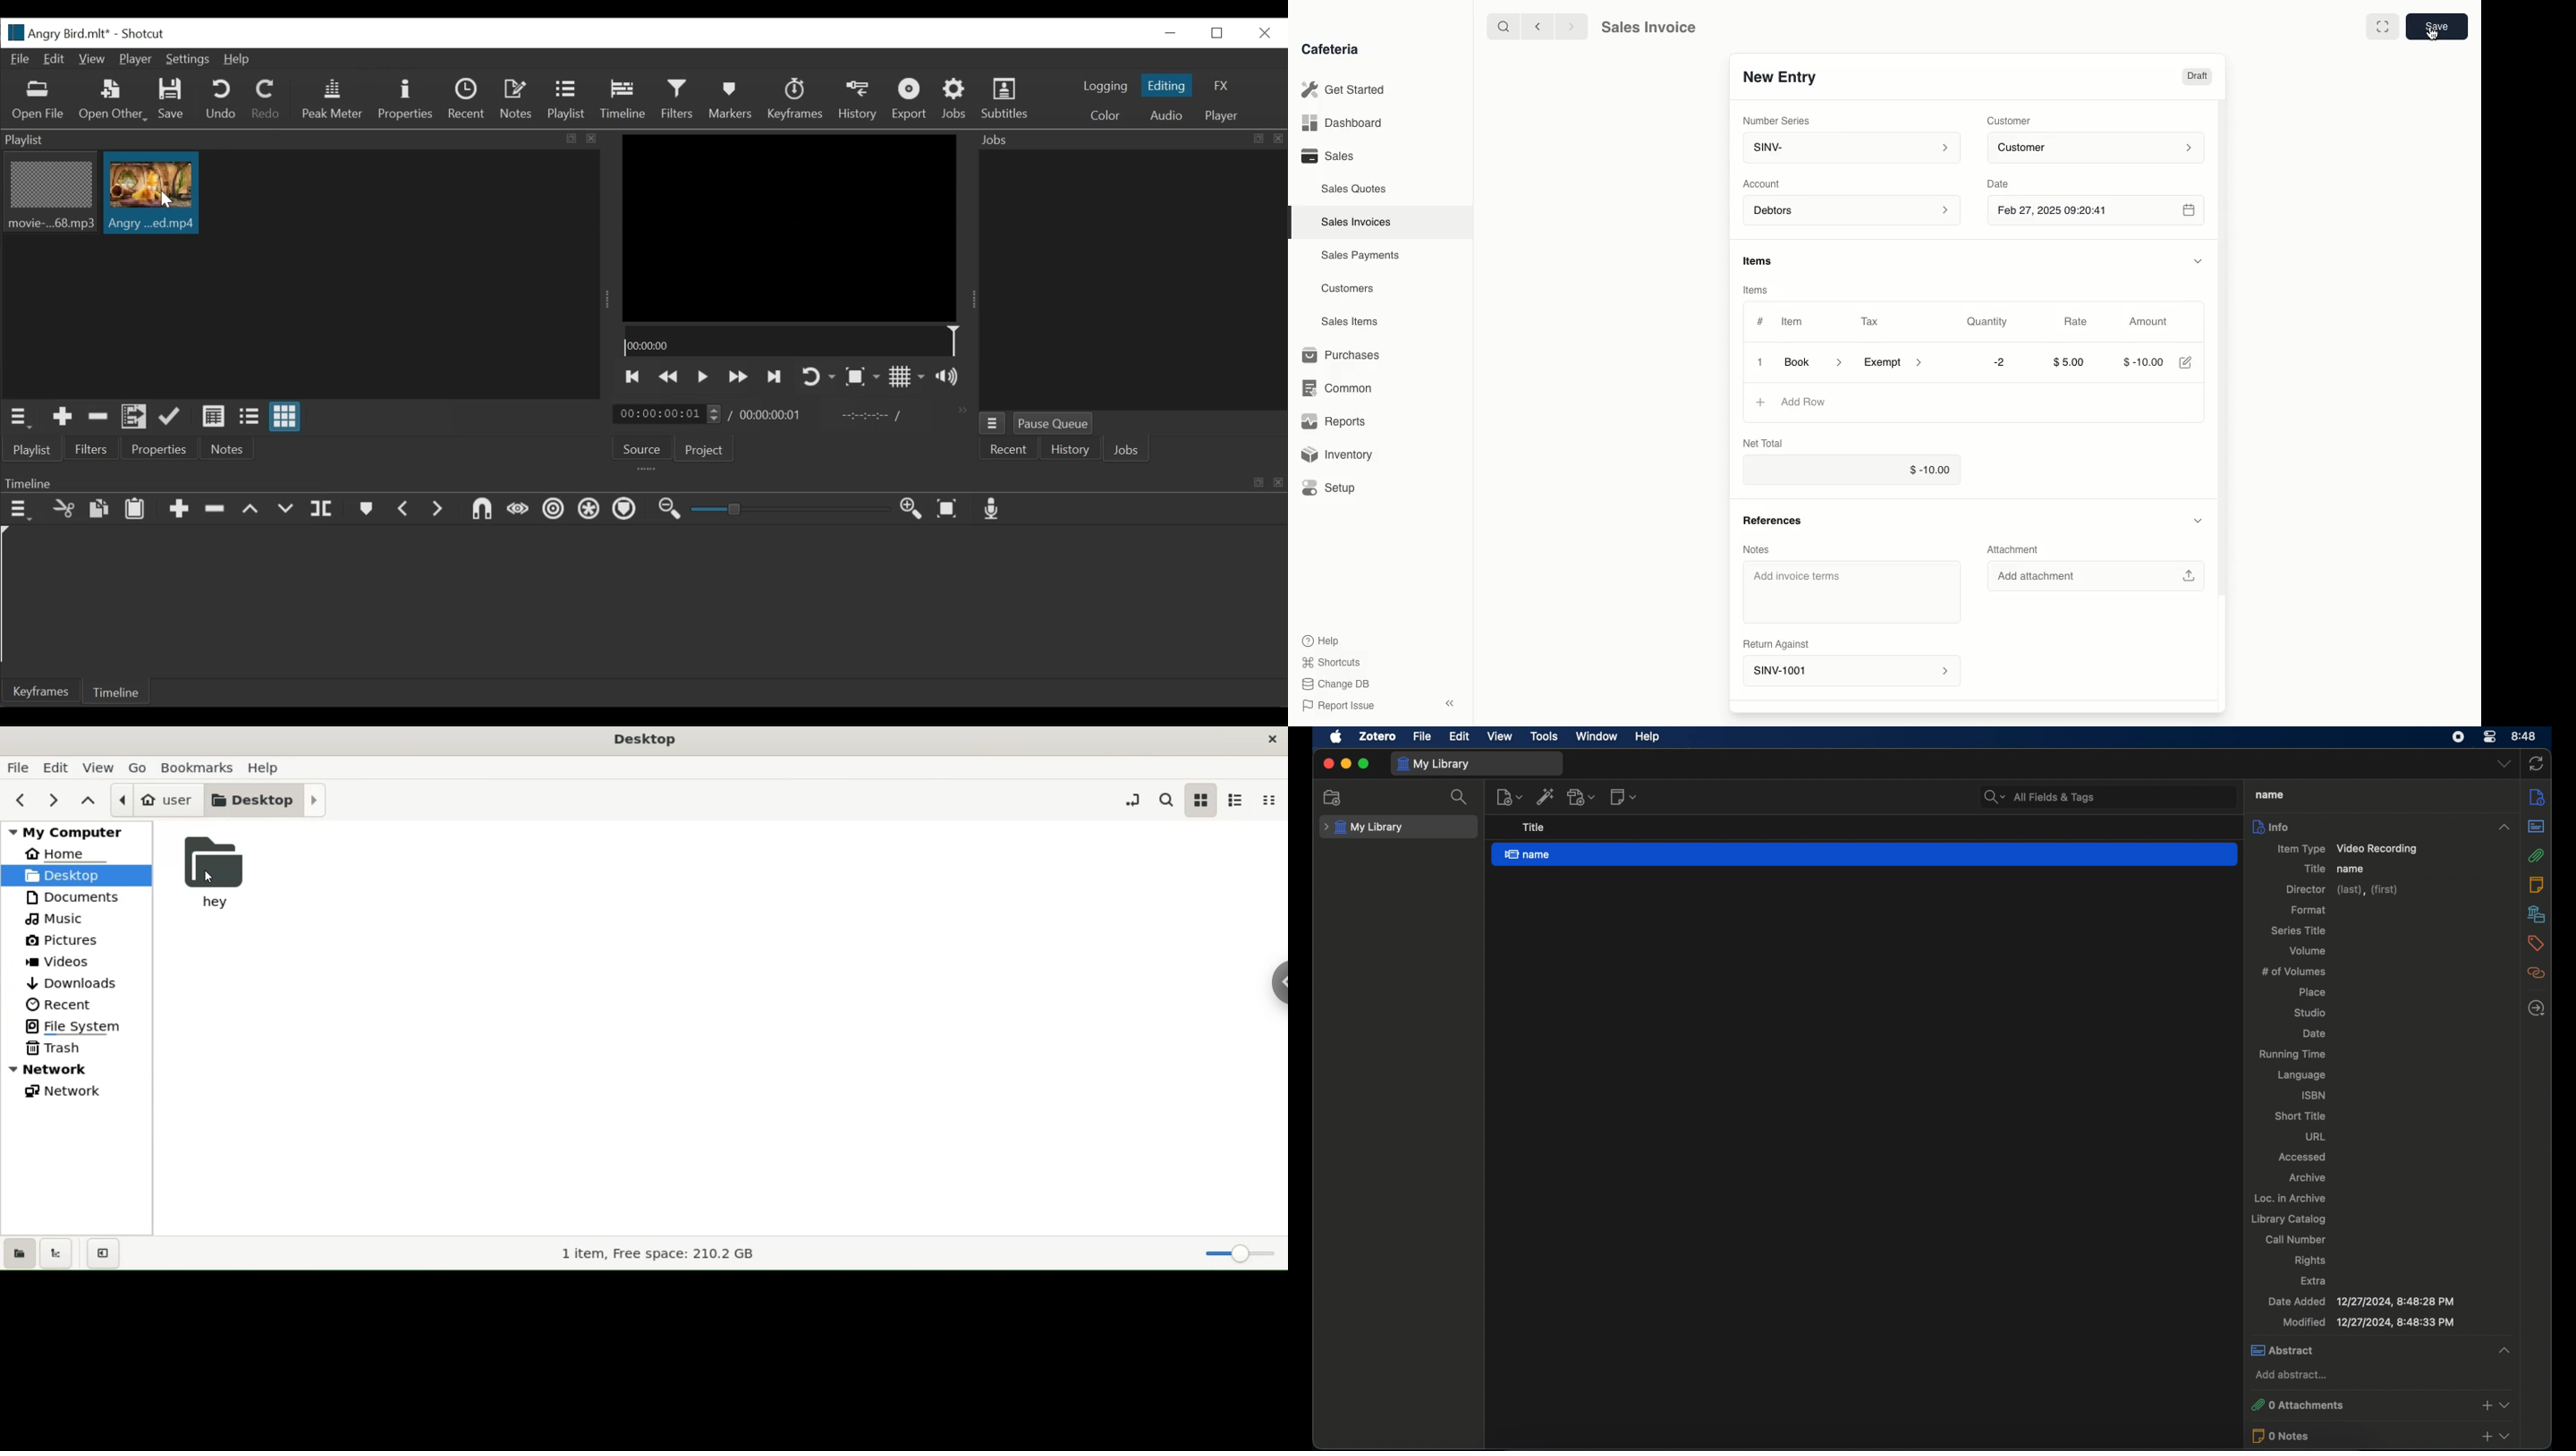  Describe the element at coordinates (1774, 643) in the screenshot. I see `Return Against` at that location.